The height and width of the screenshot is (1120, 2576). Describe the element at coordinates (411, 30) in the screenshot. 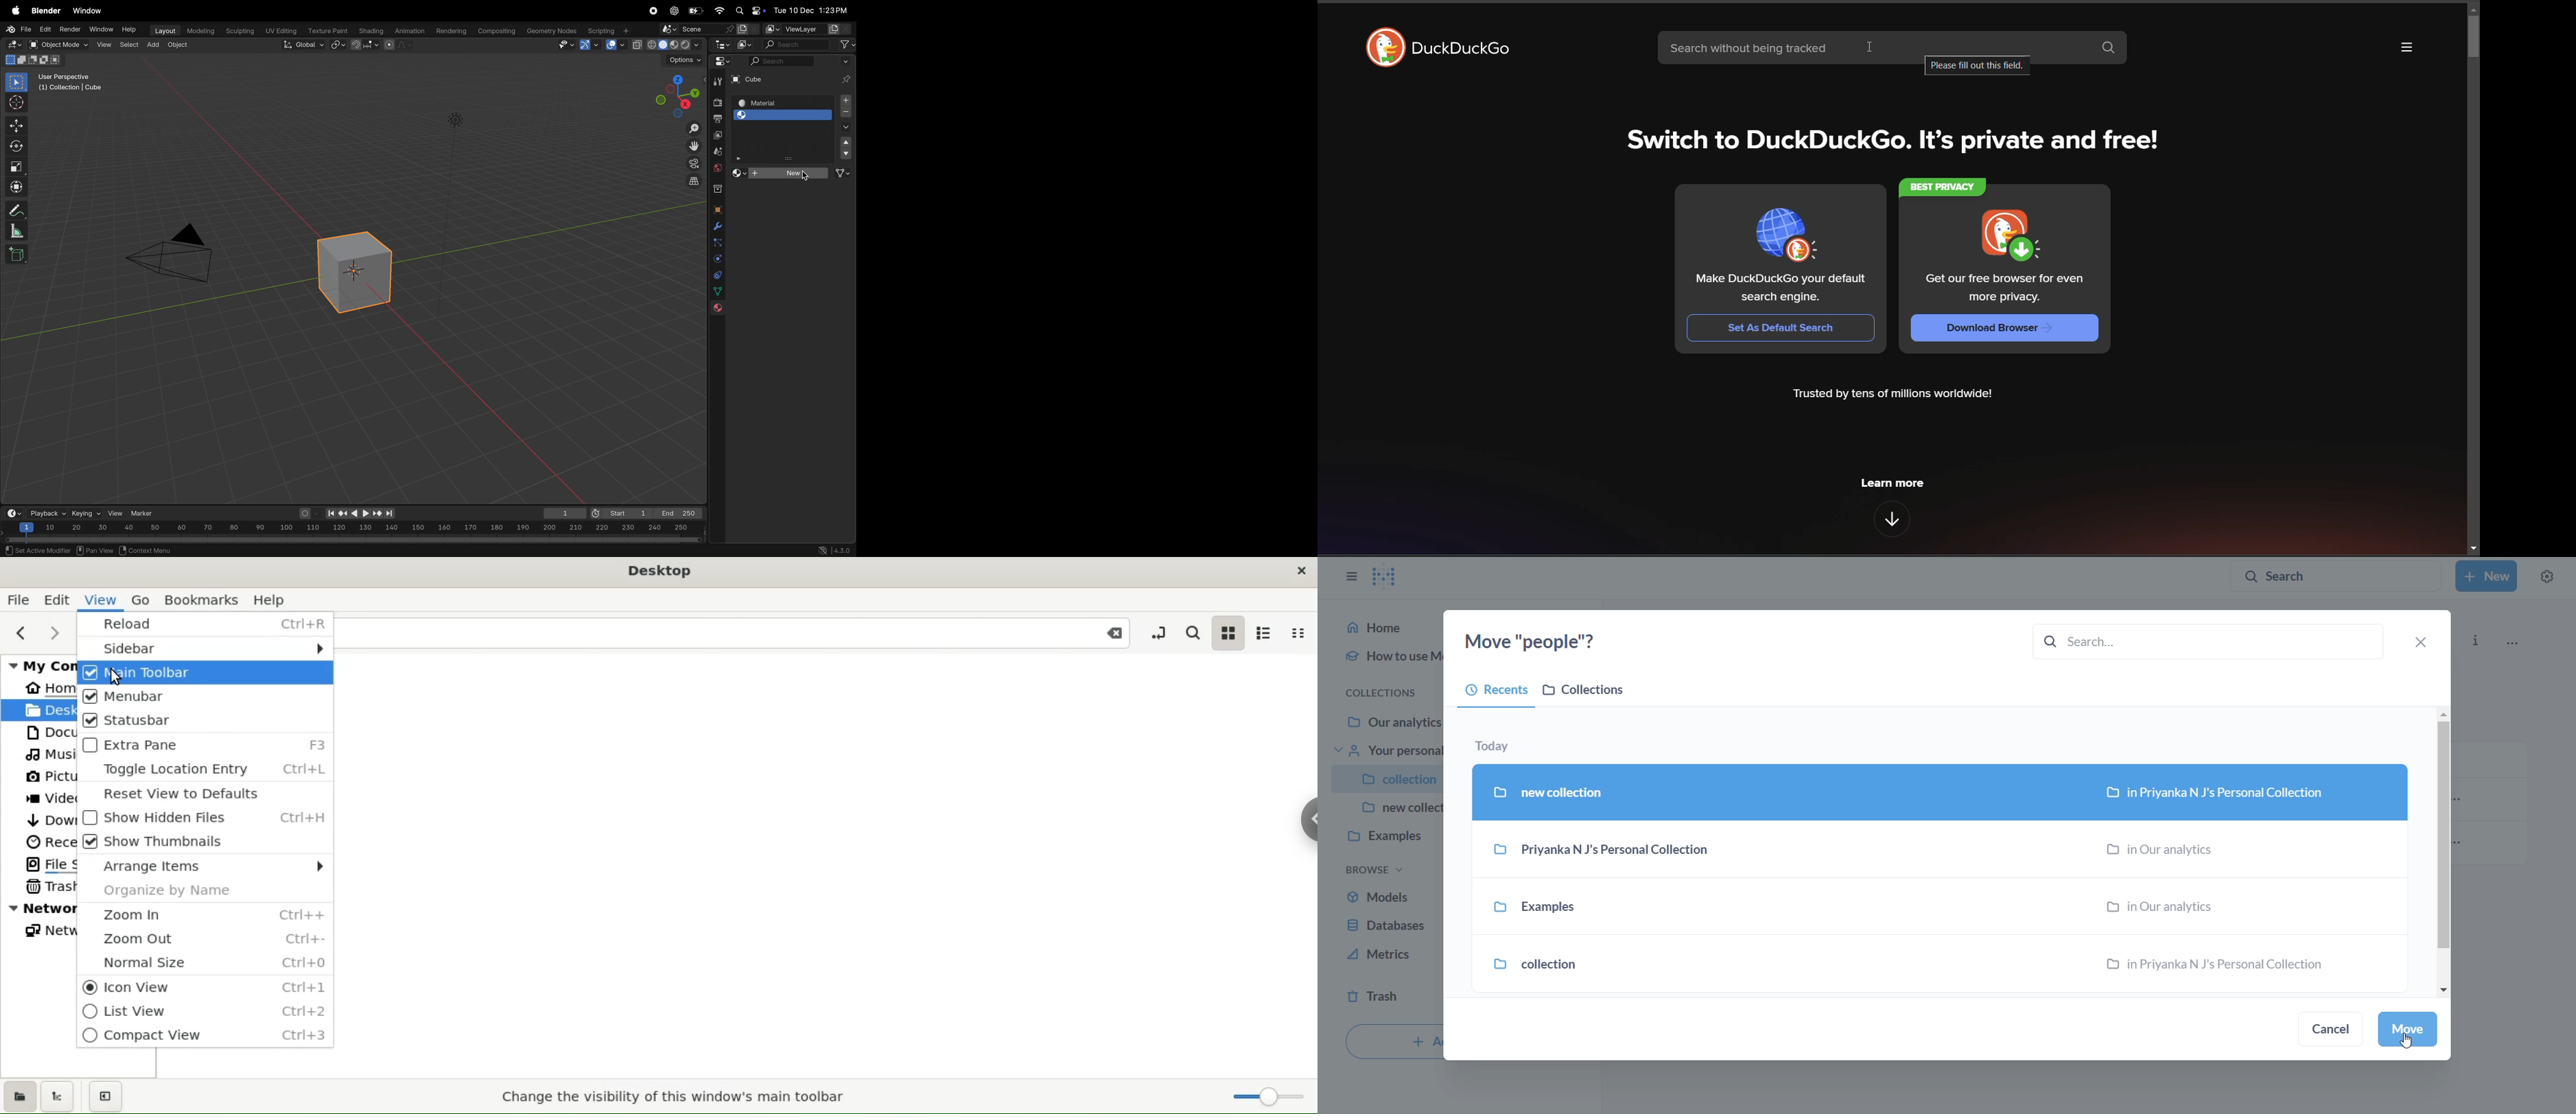

I see `Animation` at that location.